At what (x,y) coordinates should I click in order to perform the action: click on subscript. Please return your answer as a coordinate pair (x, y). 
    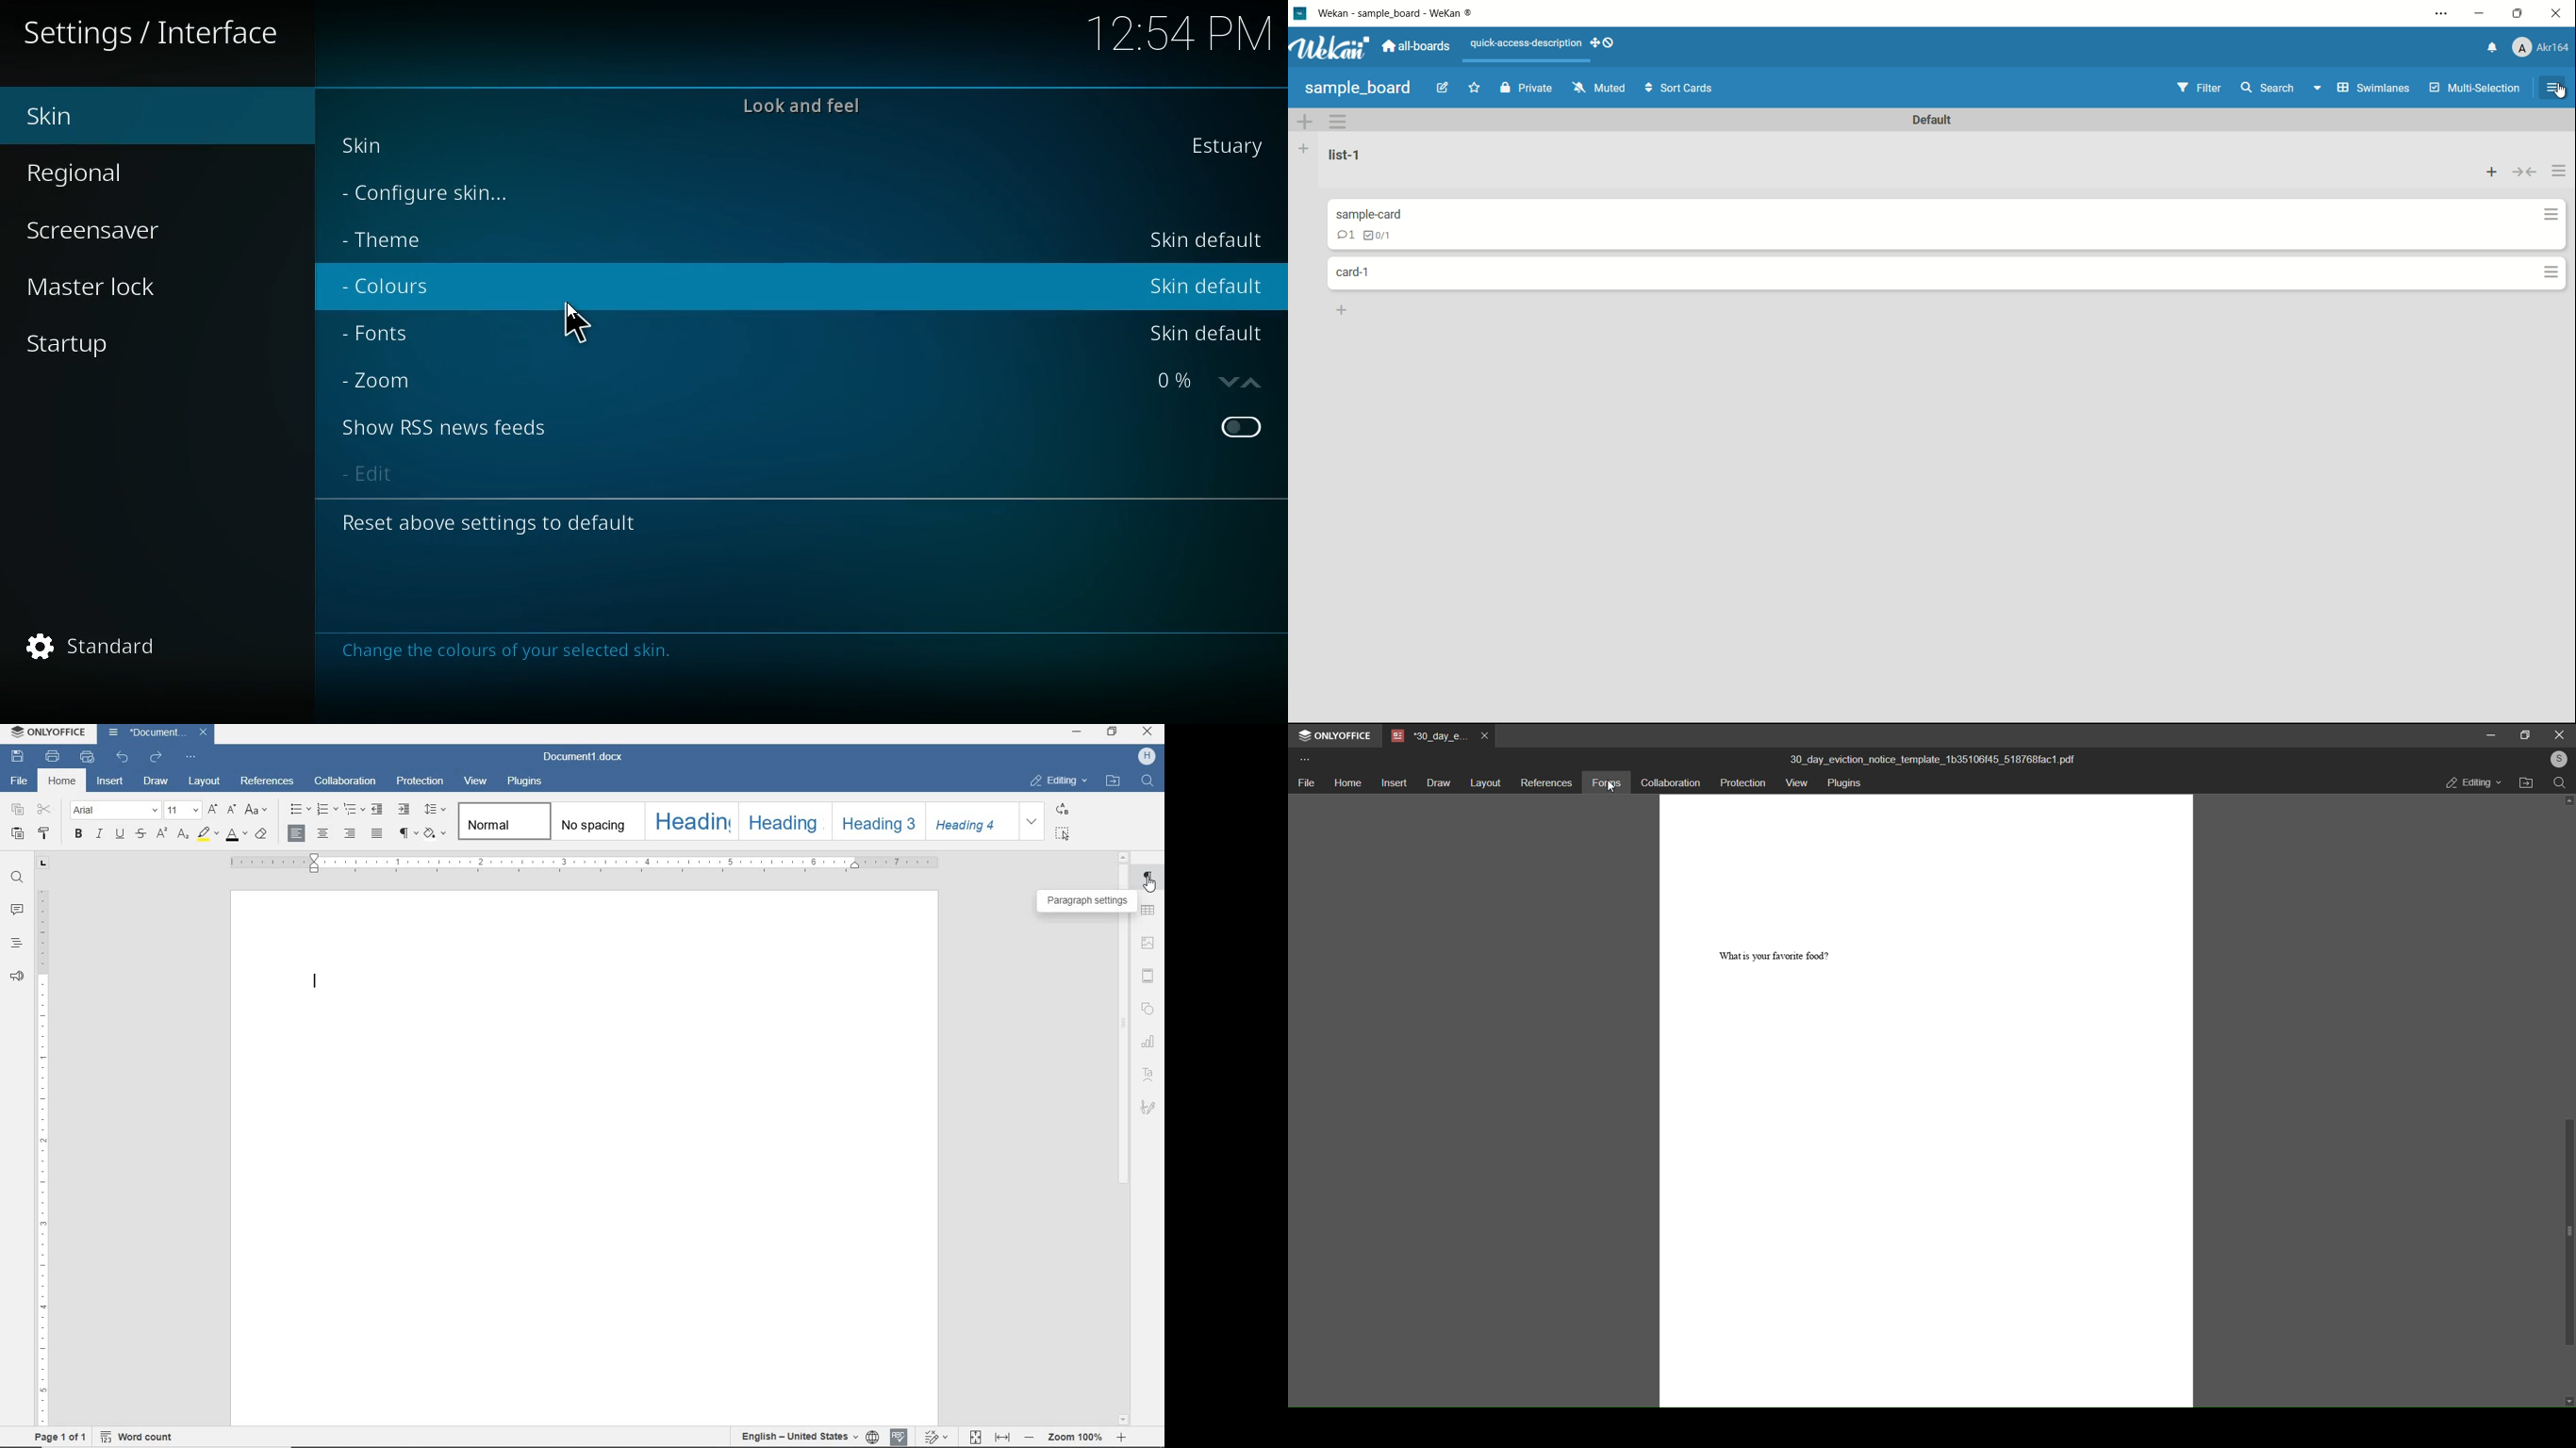
    Looking at the image, I should click on (181, 835).